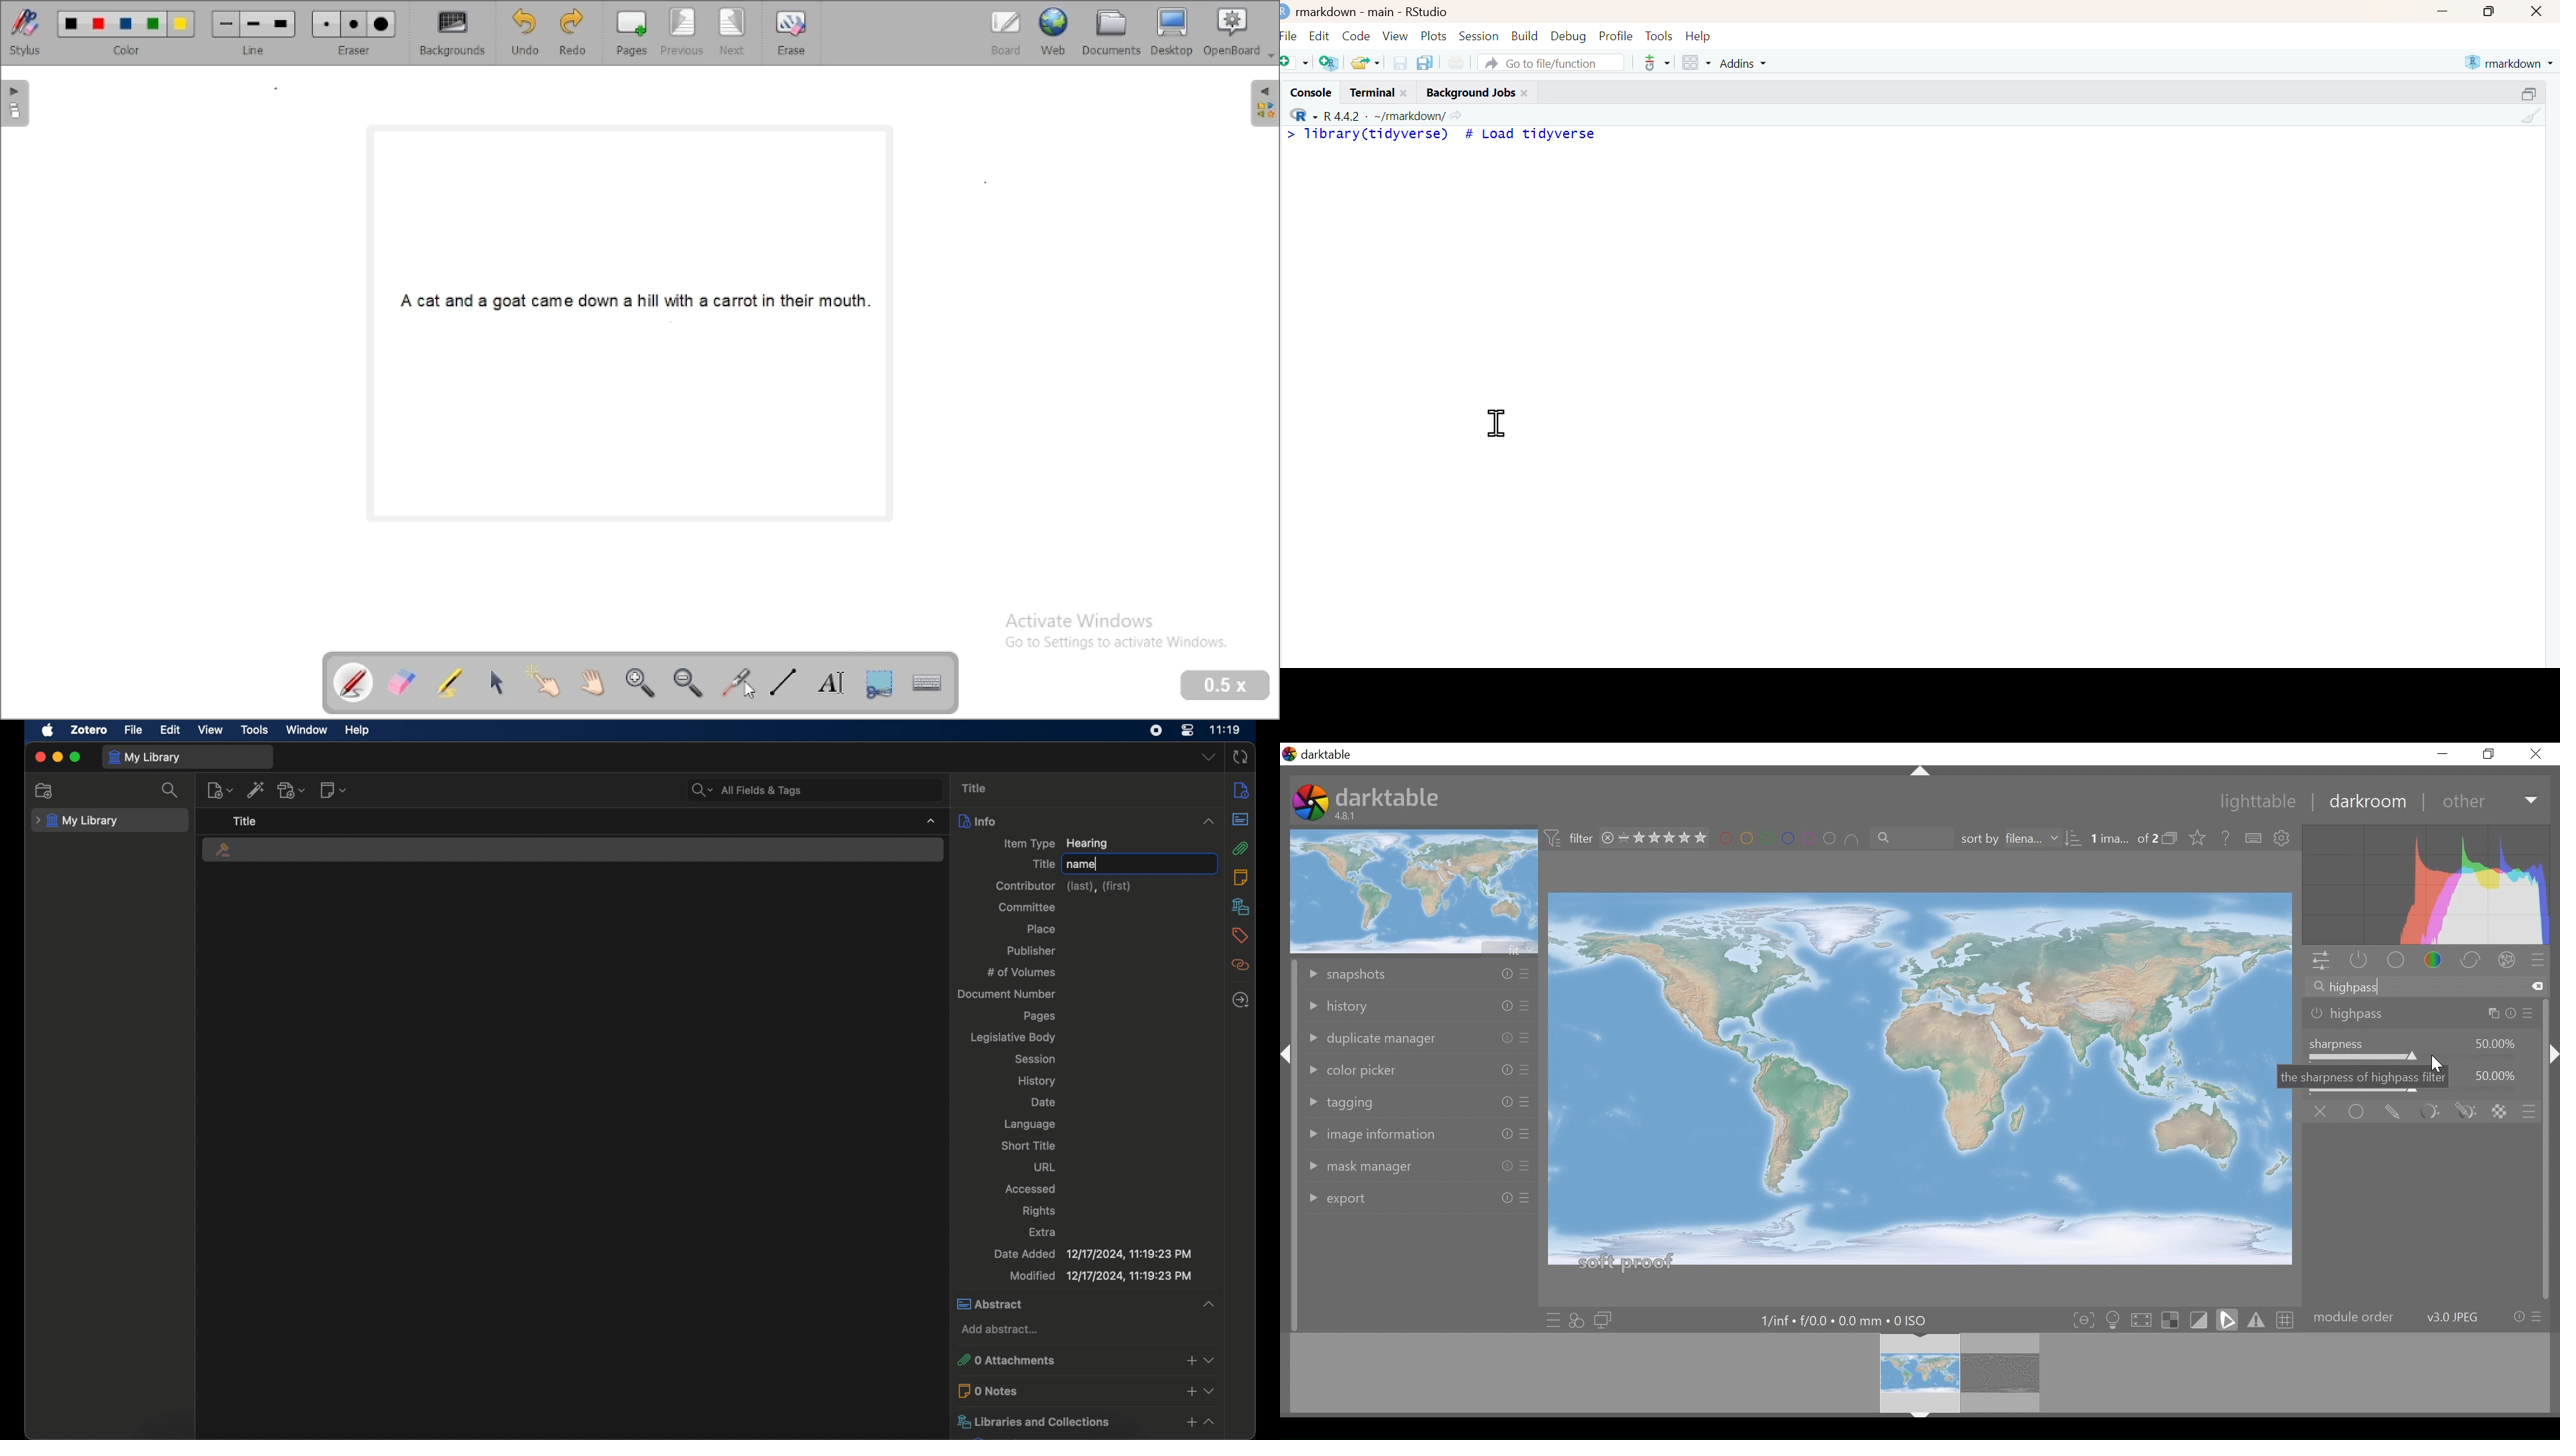 The image size is (2576, 1456). What do you see at coordinates (2370, 804) in the screenshot?
I see `darkroom` at bounding box center [2370, 804].